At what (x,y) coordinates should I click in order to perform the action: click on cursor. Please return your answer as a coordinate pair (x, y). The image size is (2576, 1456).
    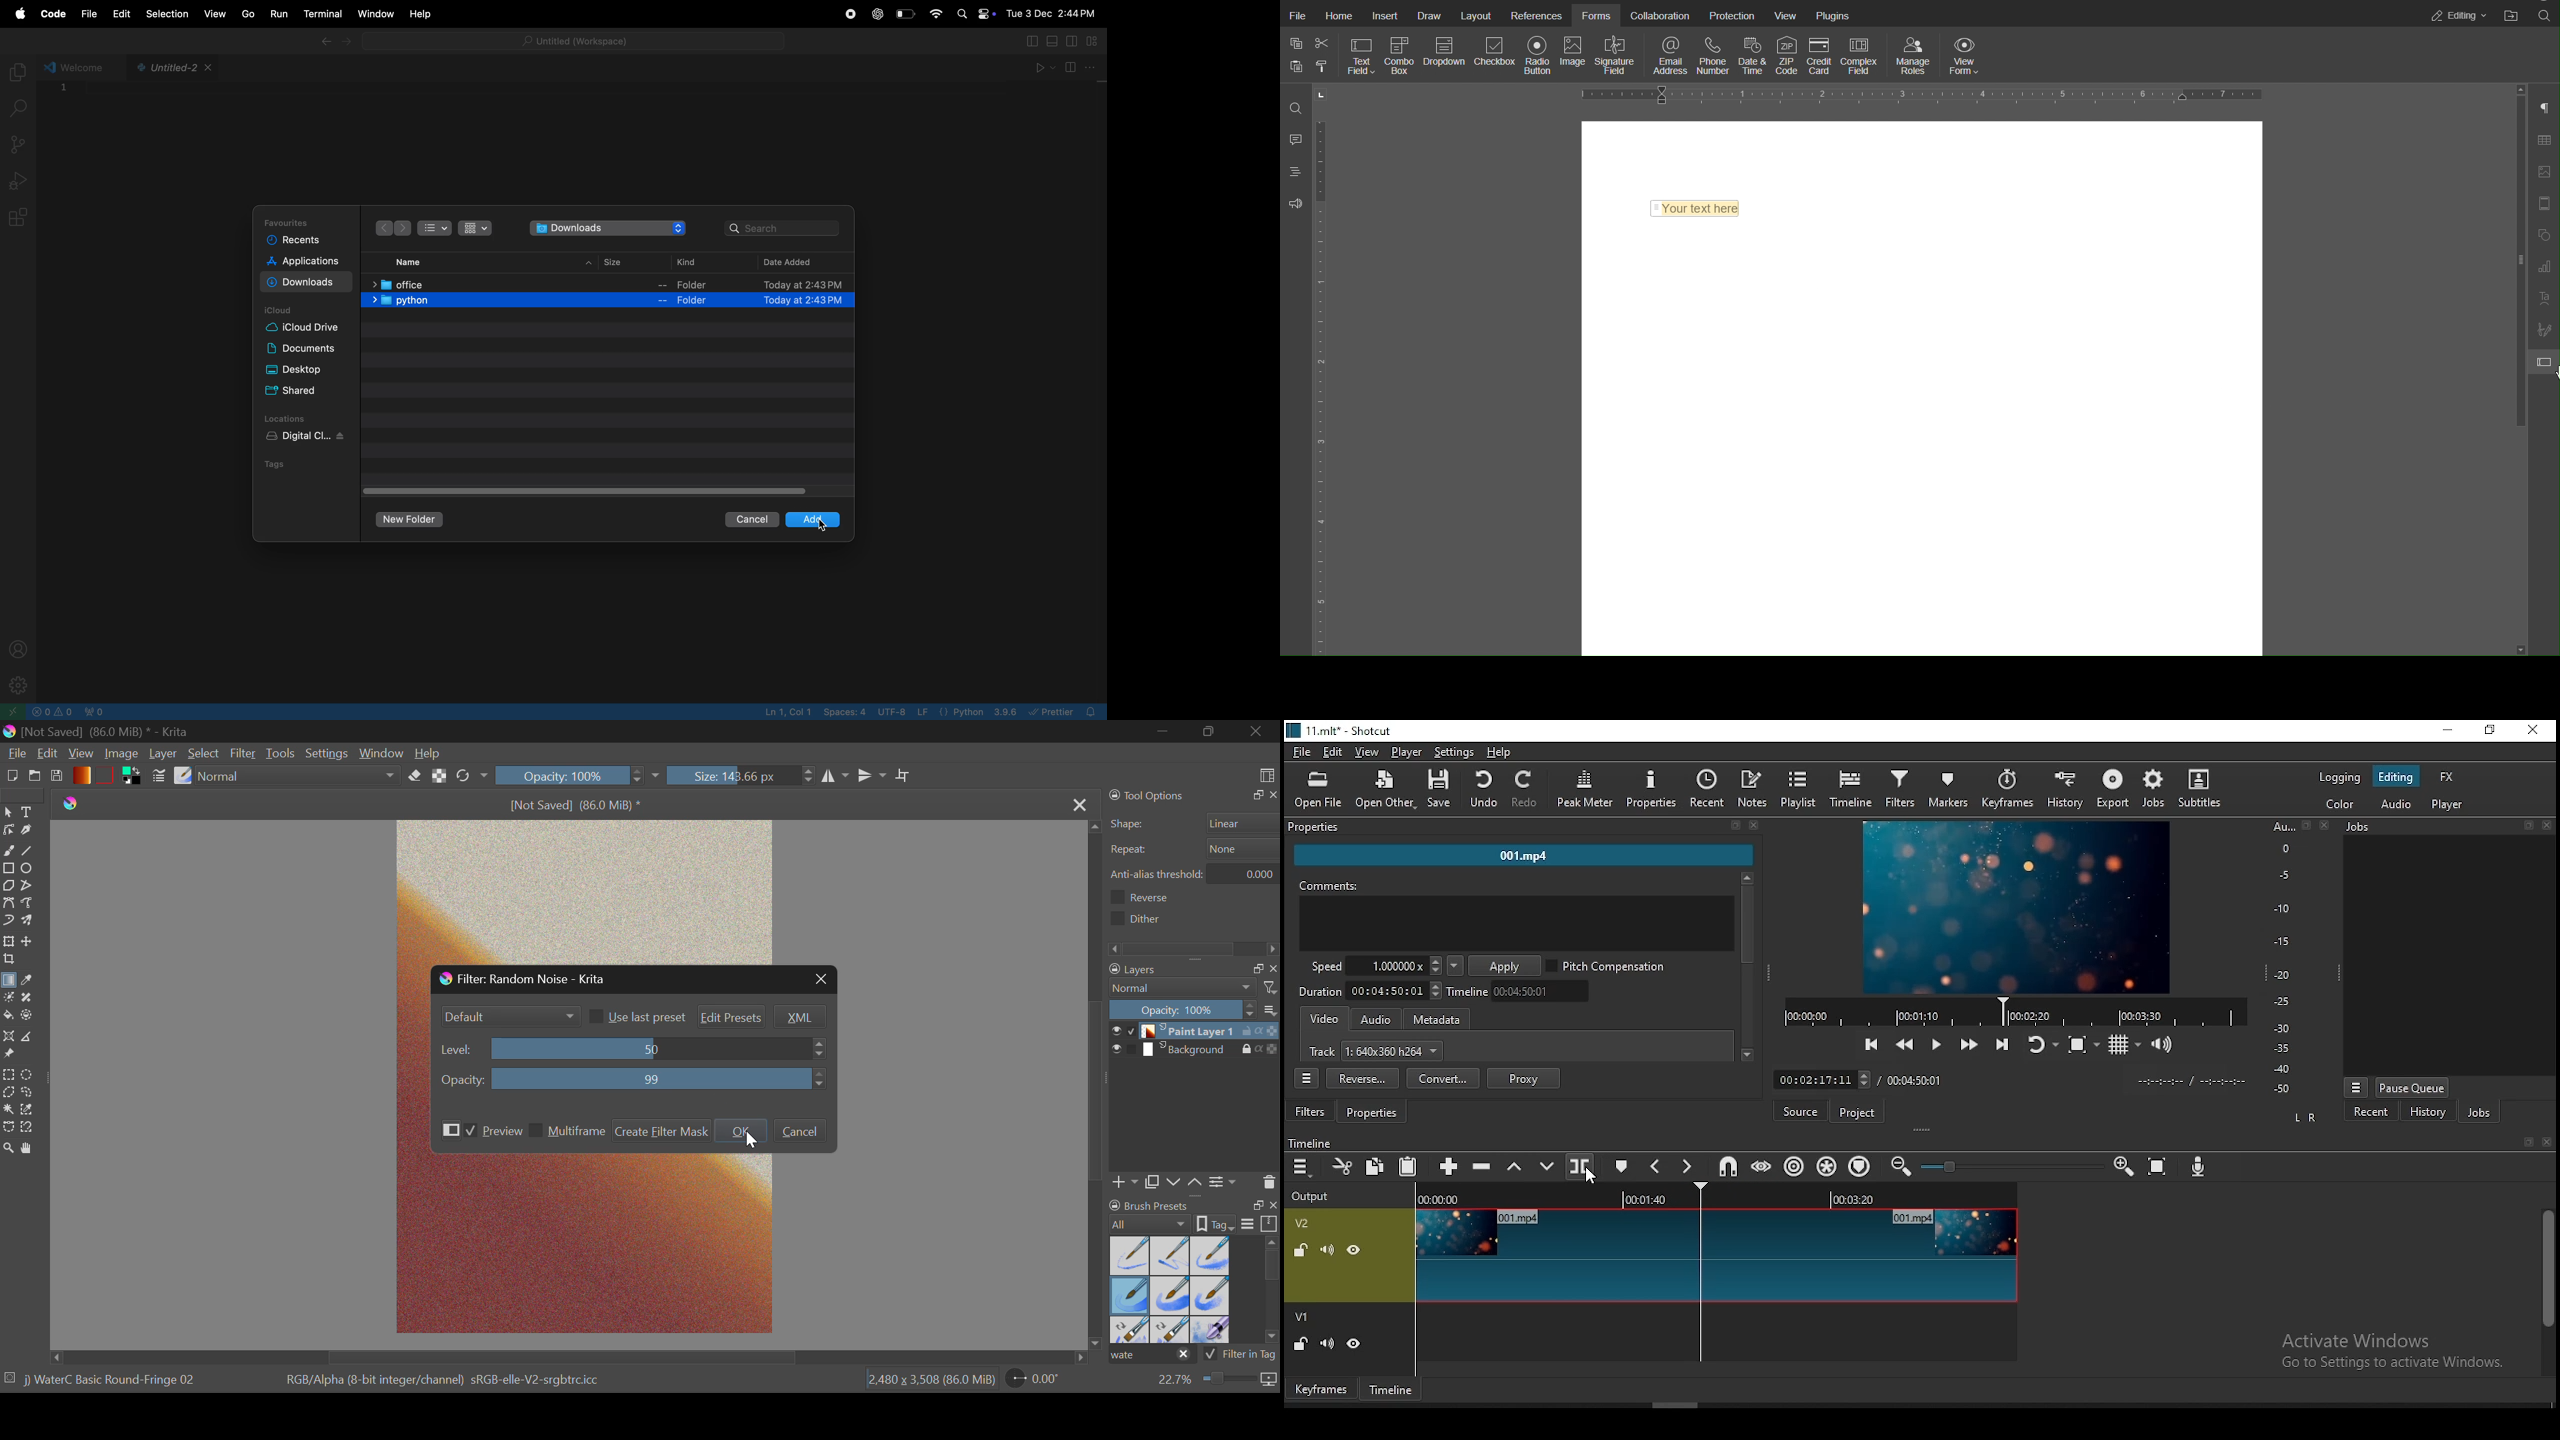
    Looking at the image, I should click on (1592, 1177).